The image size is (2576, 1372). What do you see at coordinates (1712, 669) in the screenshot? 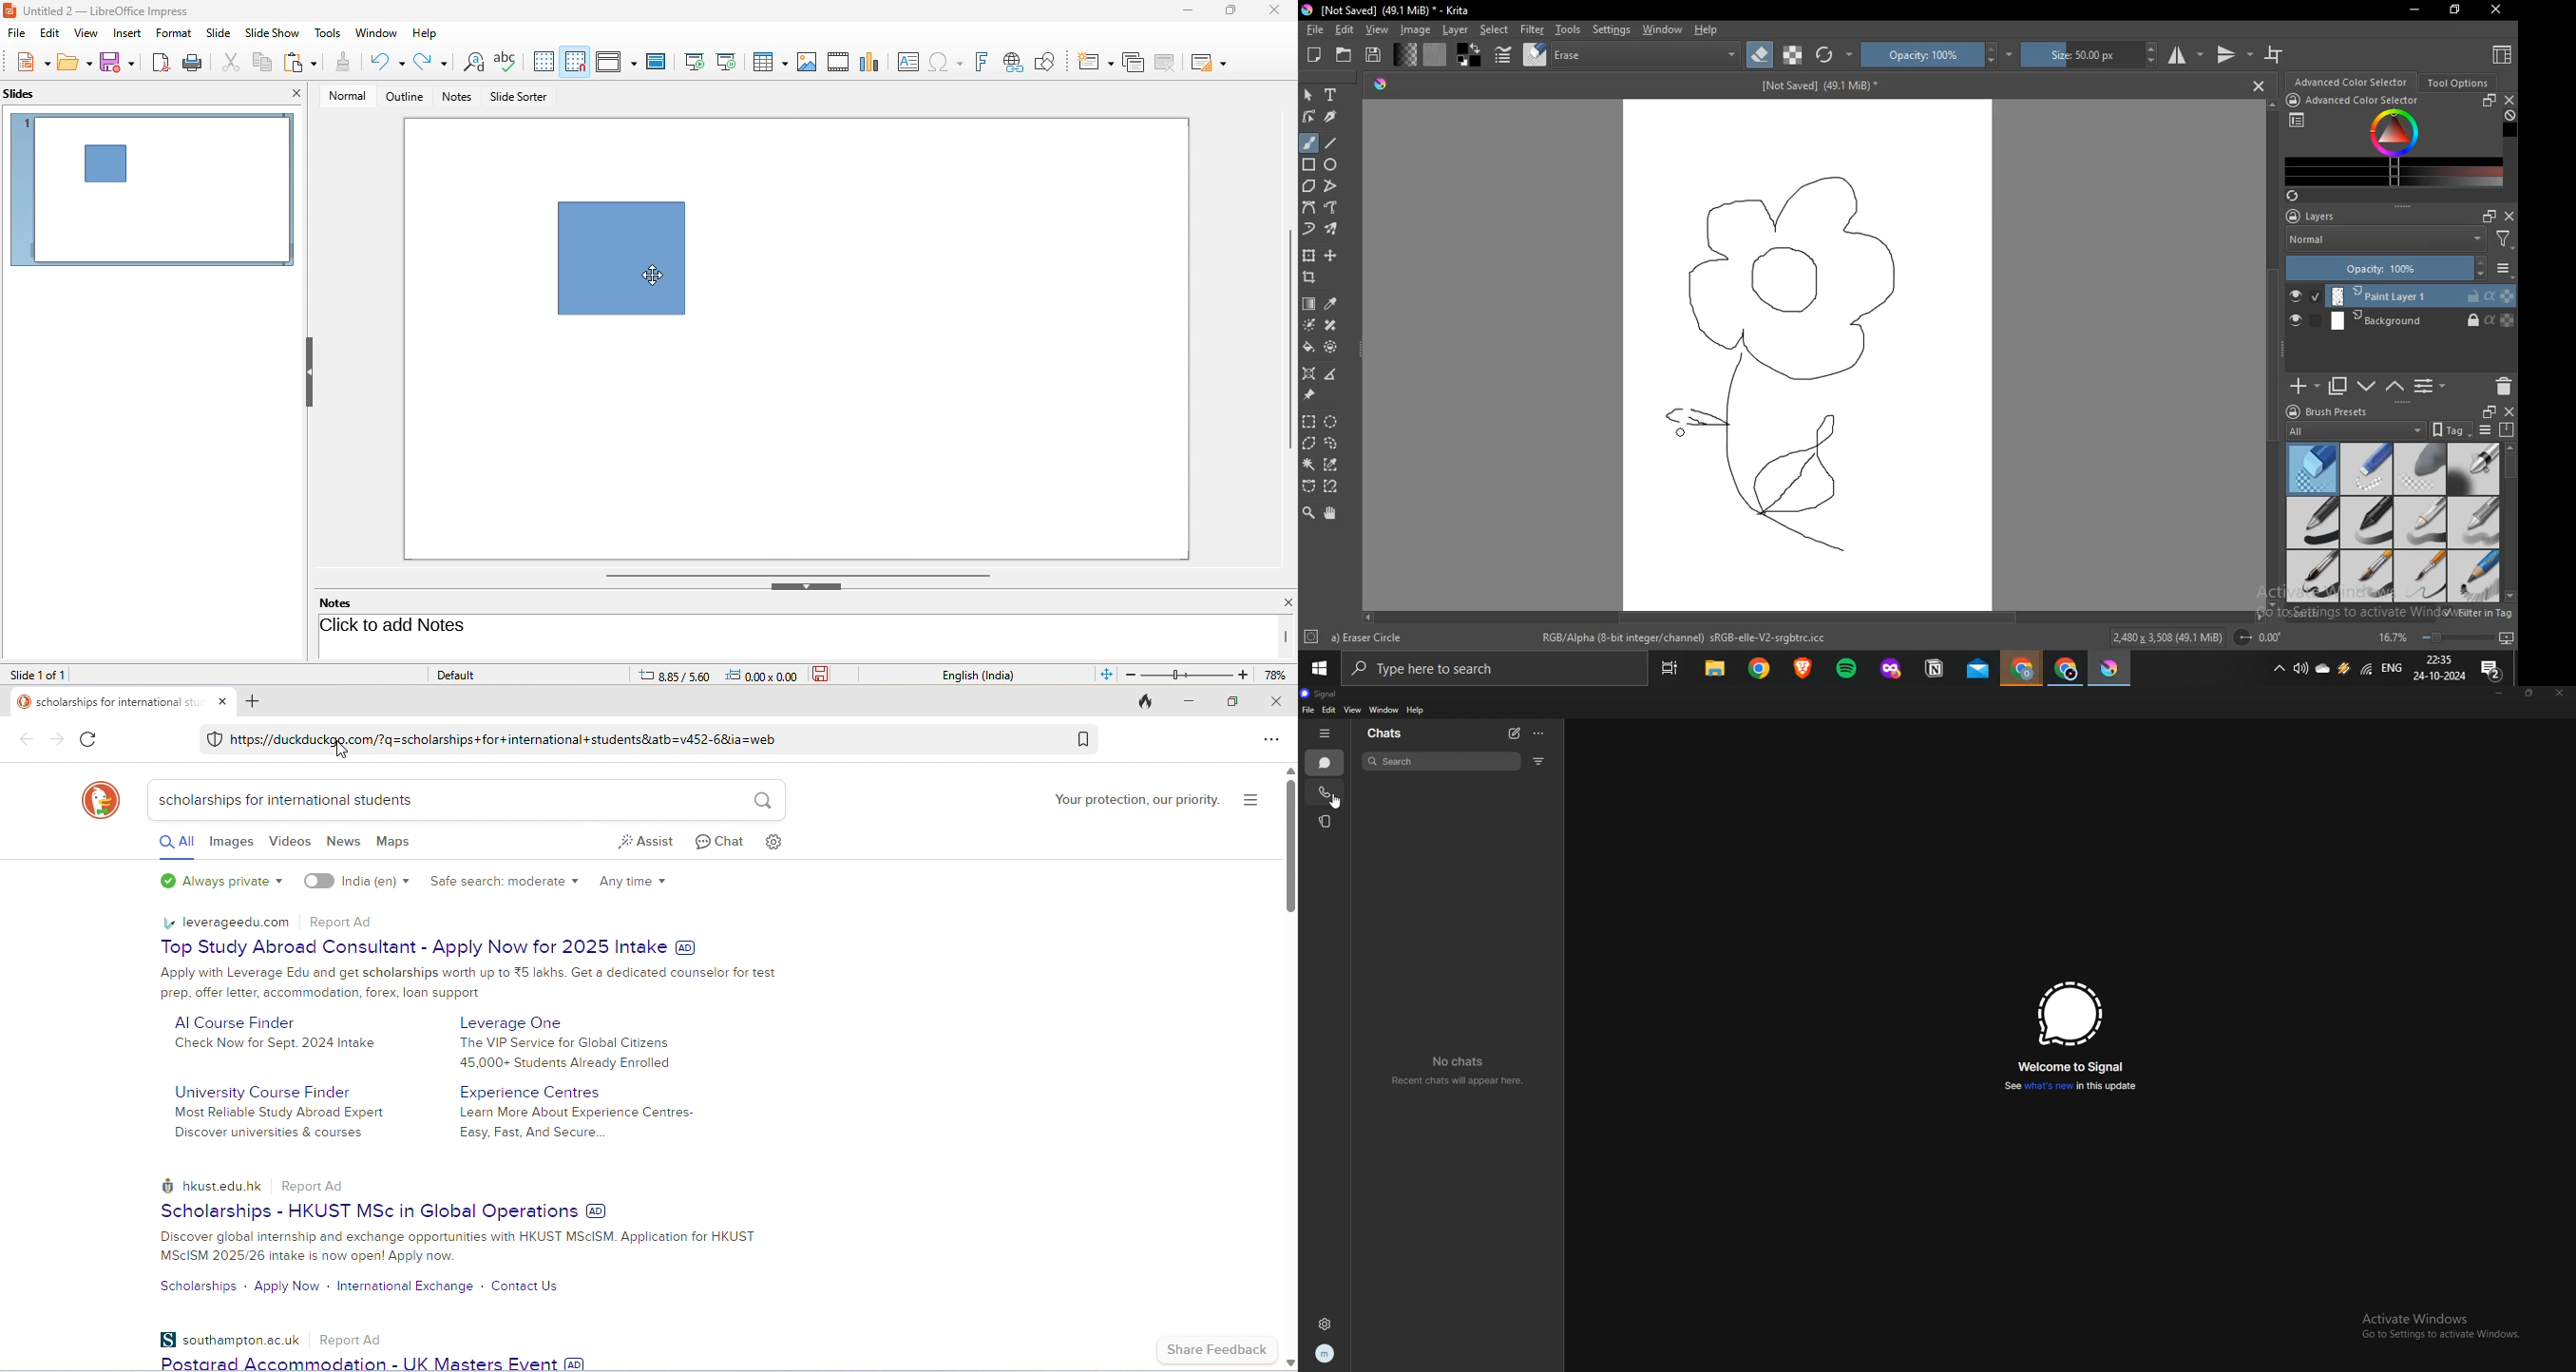
I see `Application` at bounding box center [1712, 669].